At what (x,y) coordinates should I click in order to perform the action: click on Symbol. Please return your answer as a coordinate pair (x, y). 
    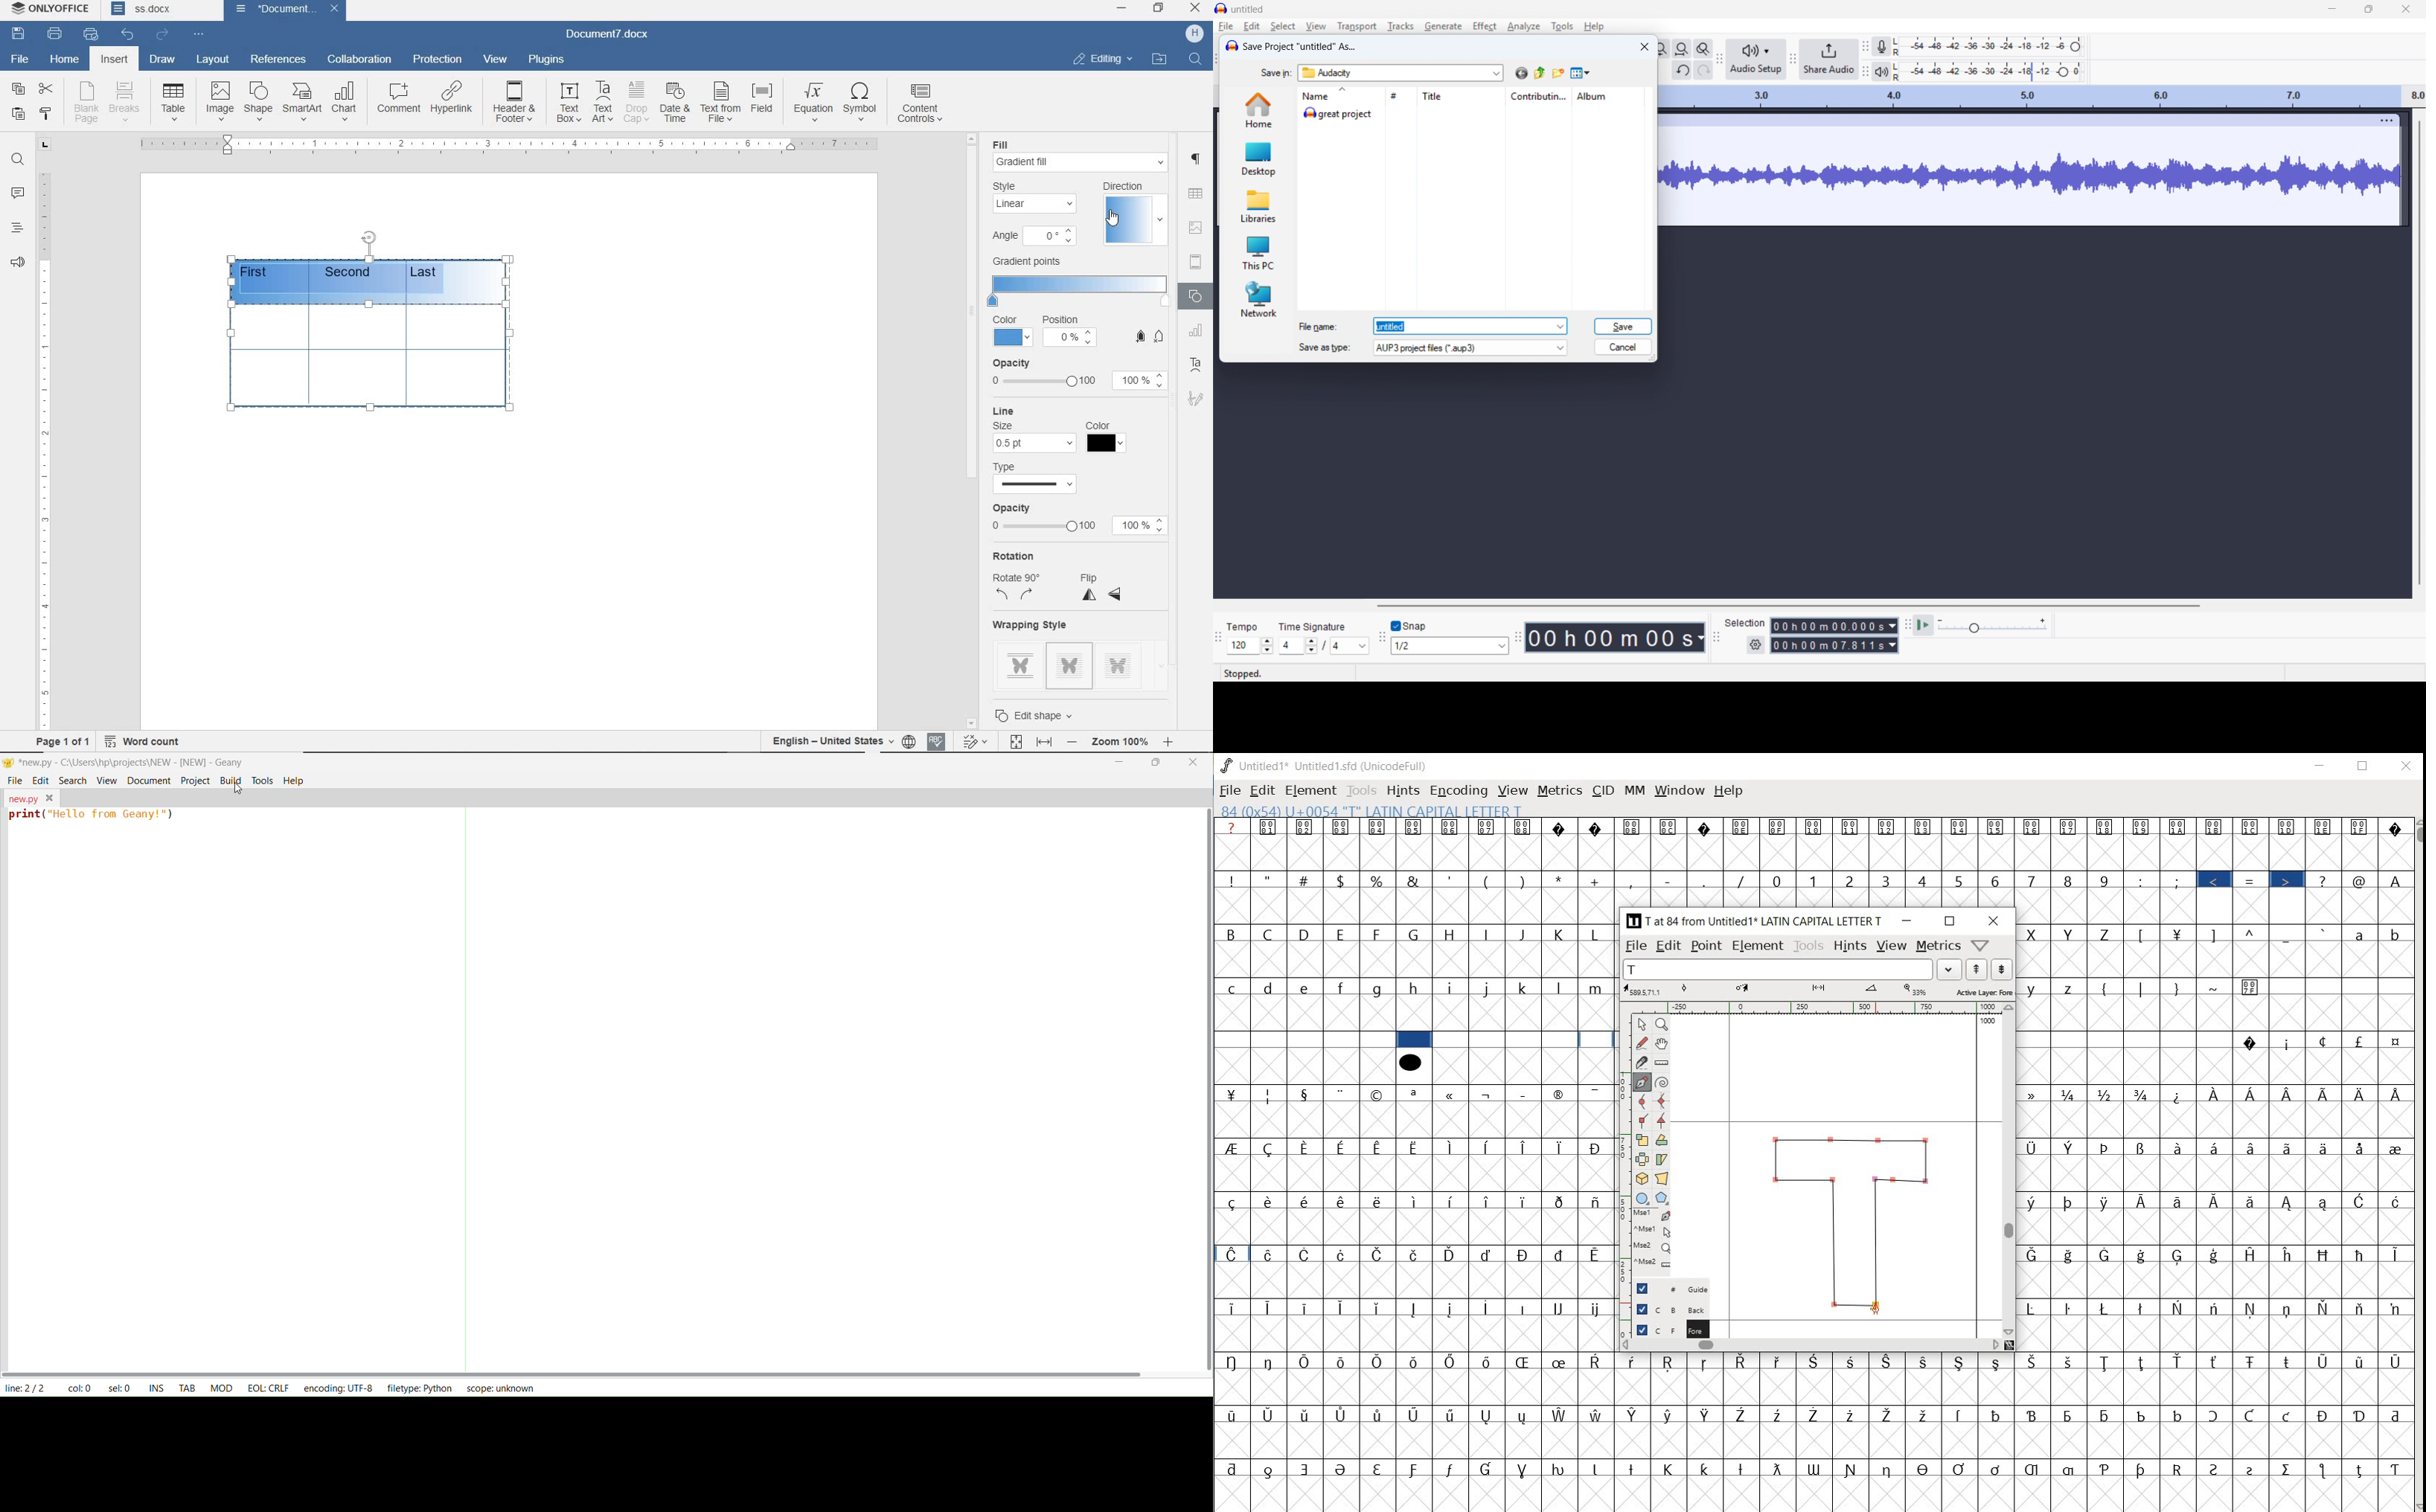
    Looking at the image, I should click on (1997, 1363).